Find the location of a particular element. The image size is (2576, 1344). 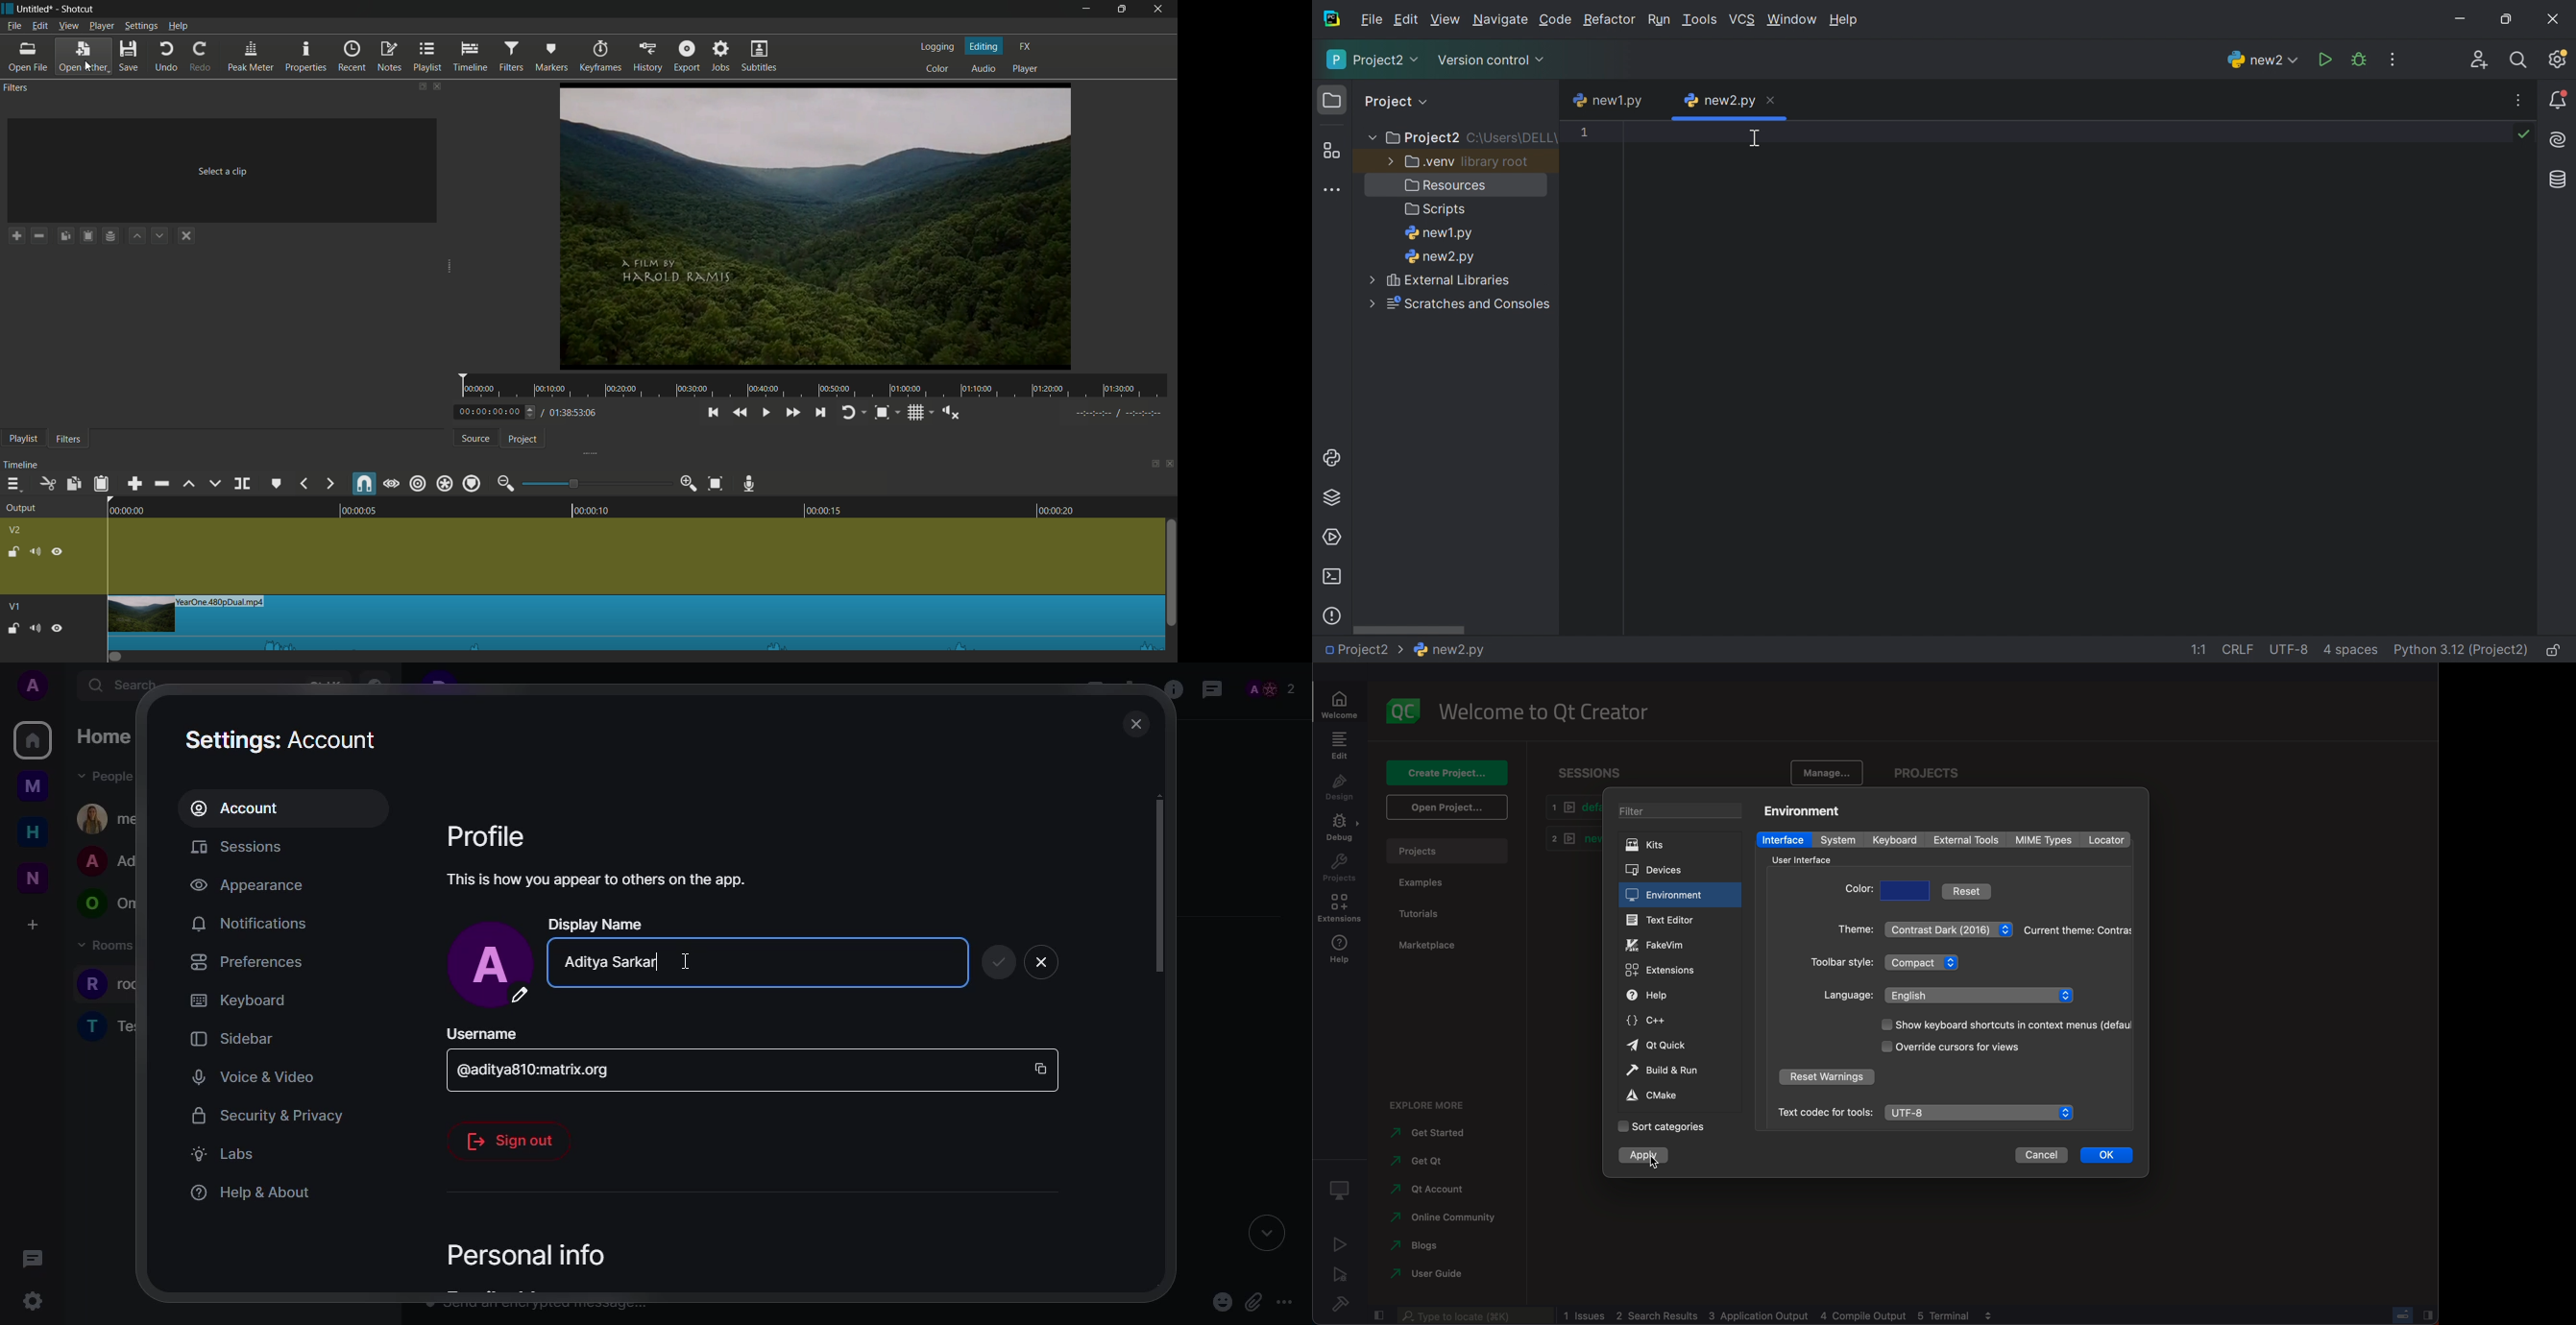

appearance is located at coordinates (249, 885).